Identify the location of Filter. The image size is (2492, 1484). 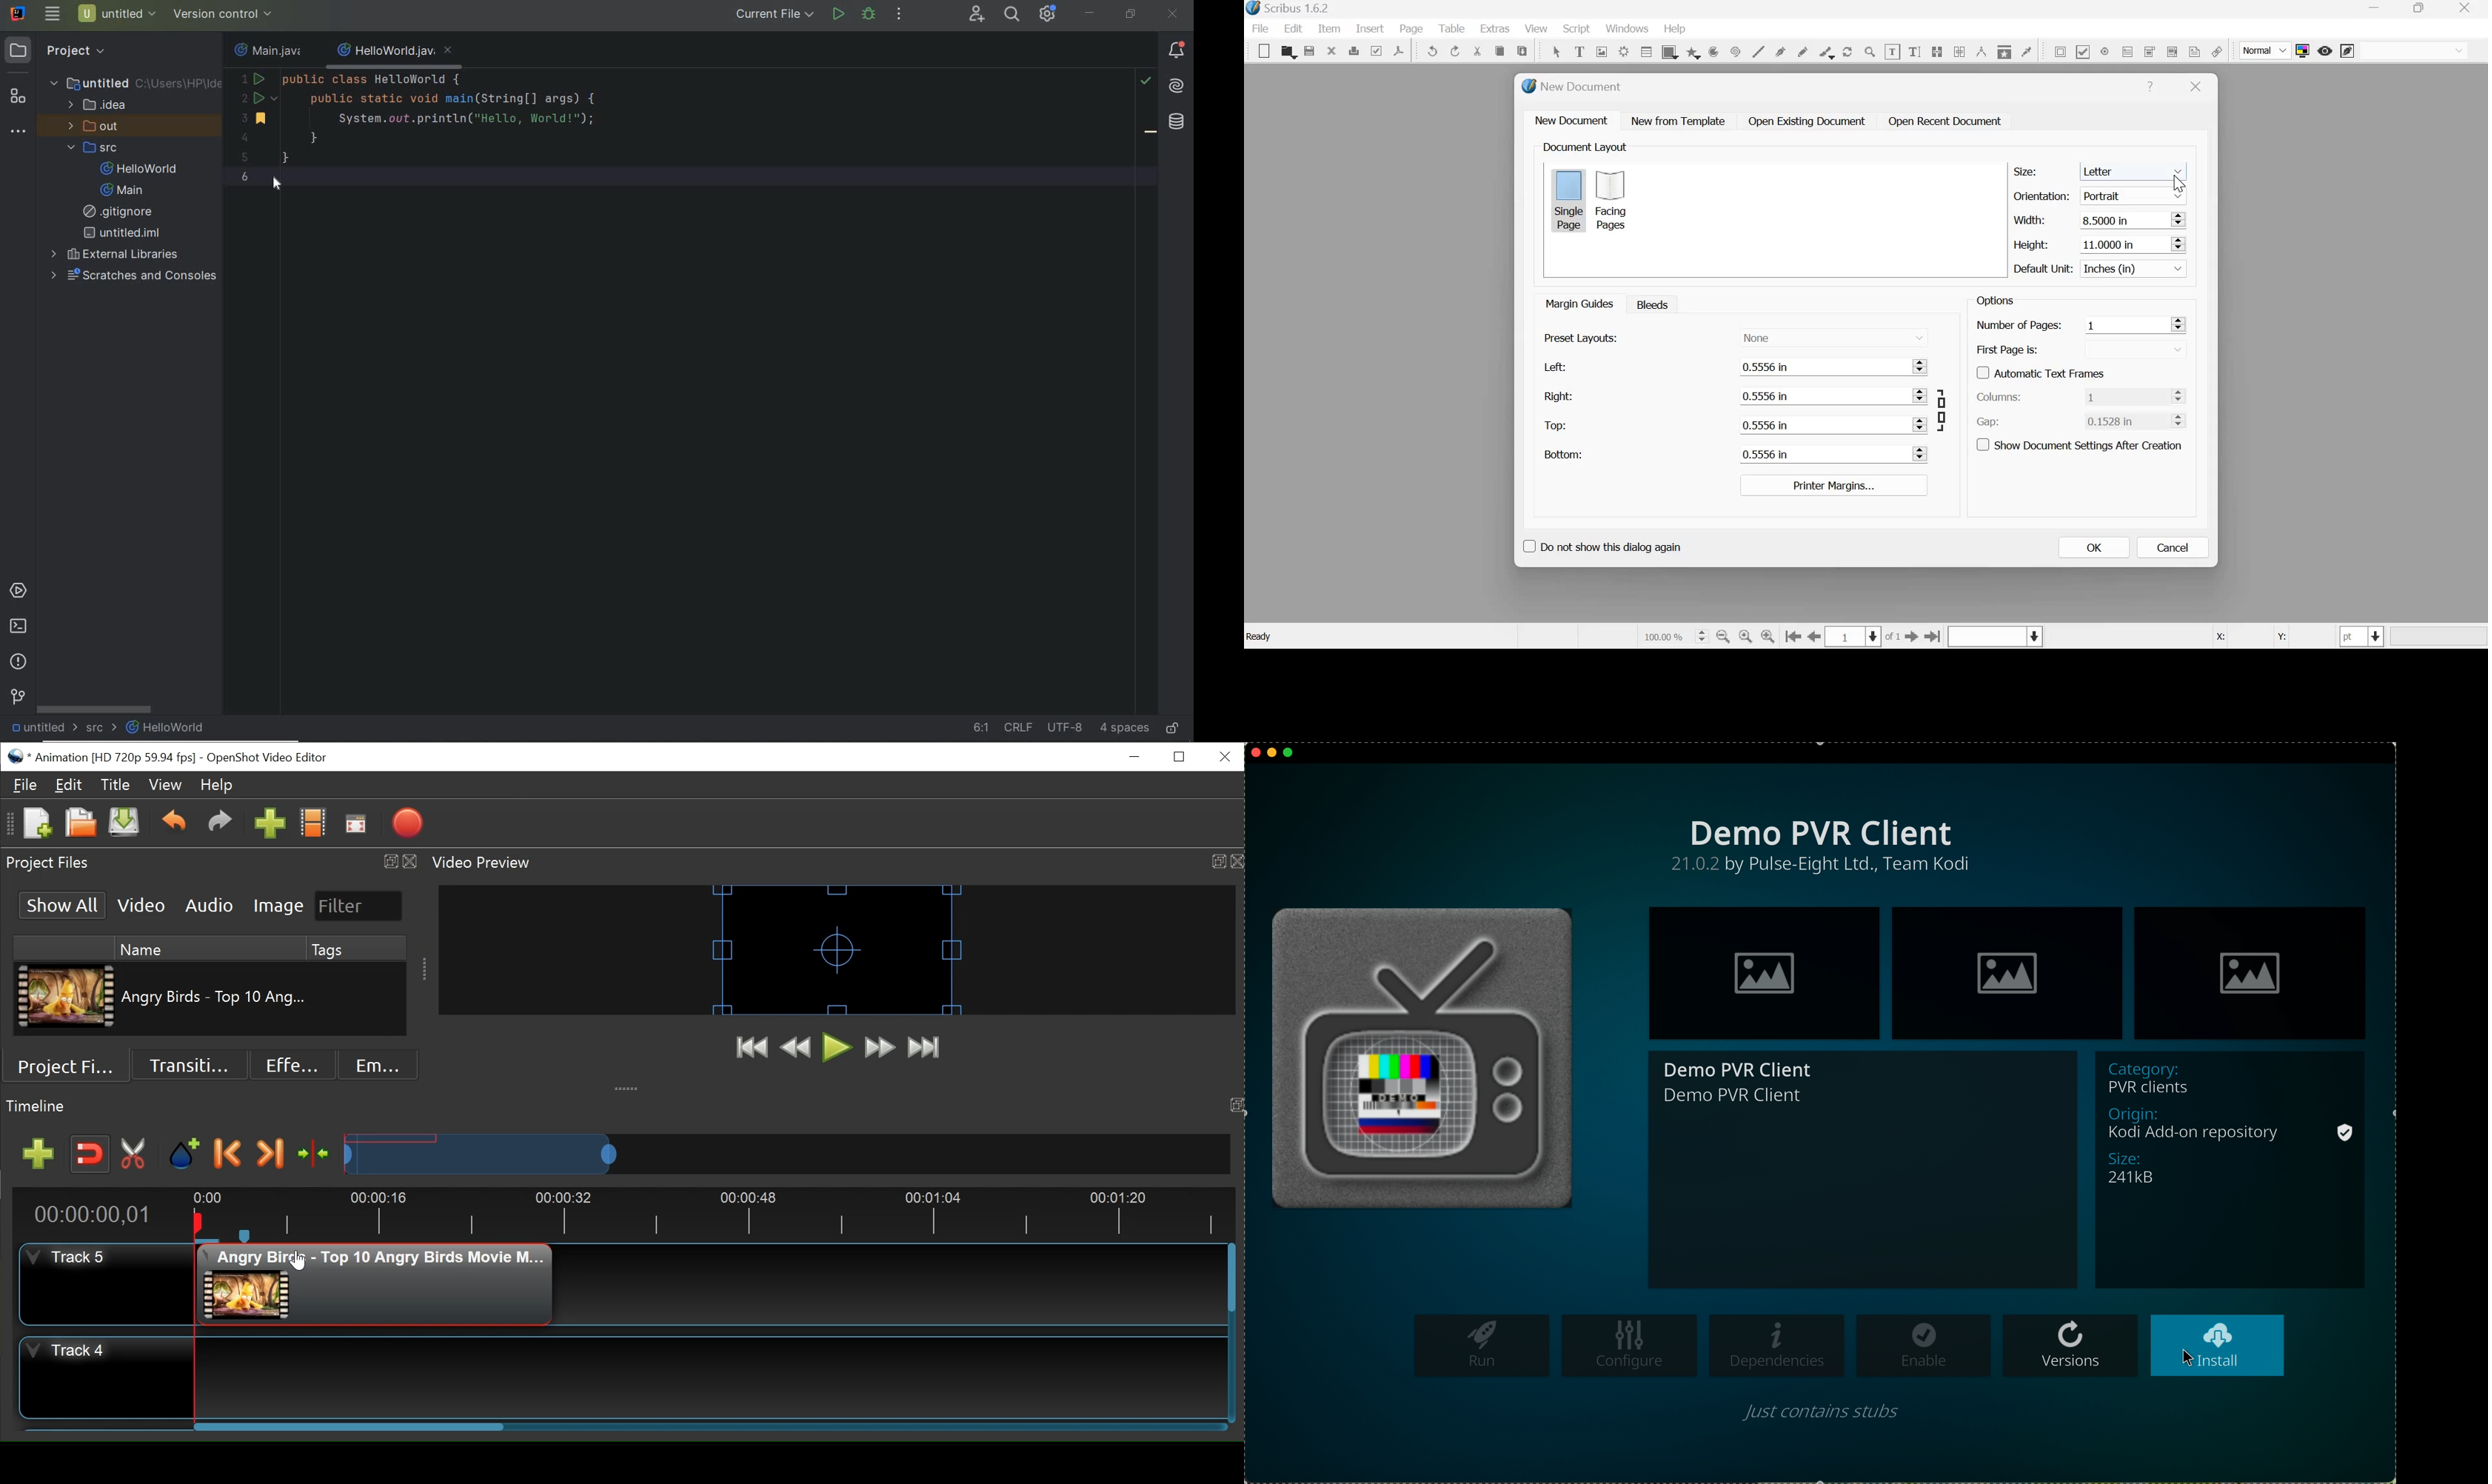
(359, 906).